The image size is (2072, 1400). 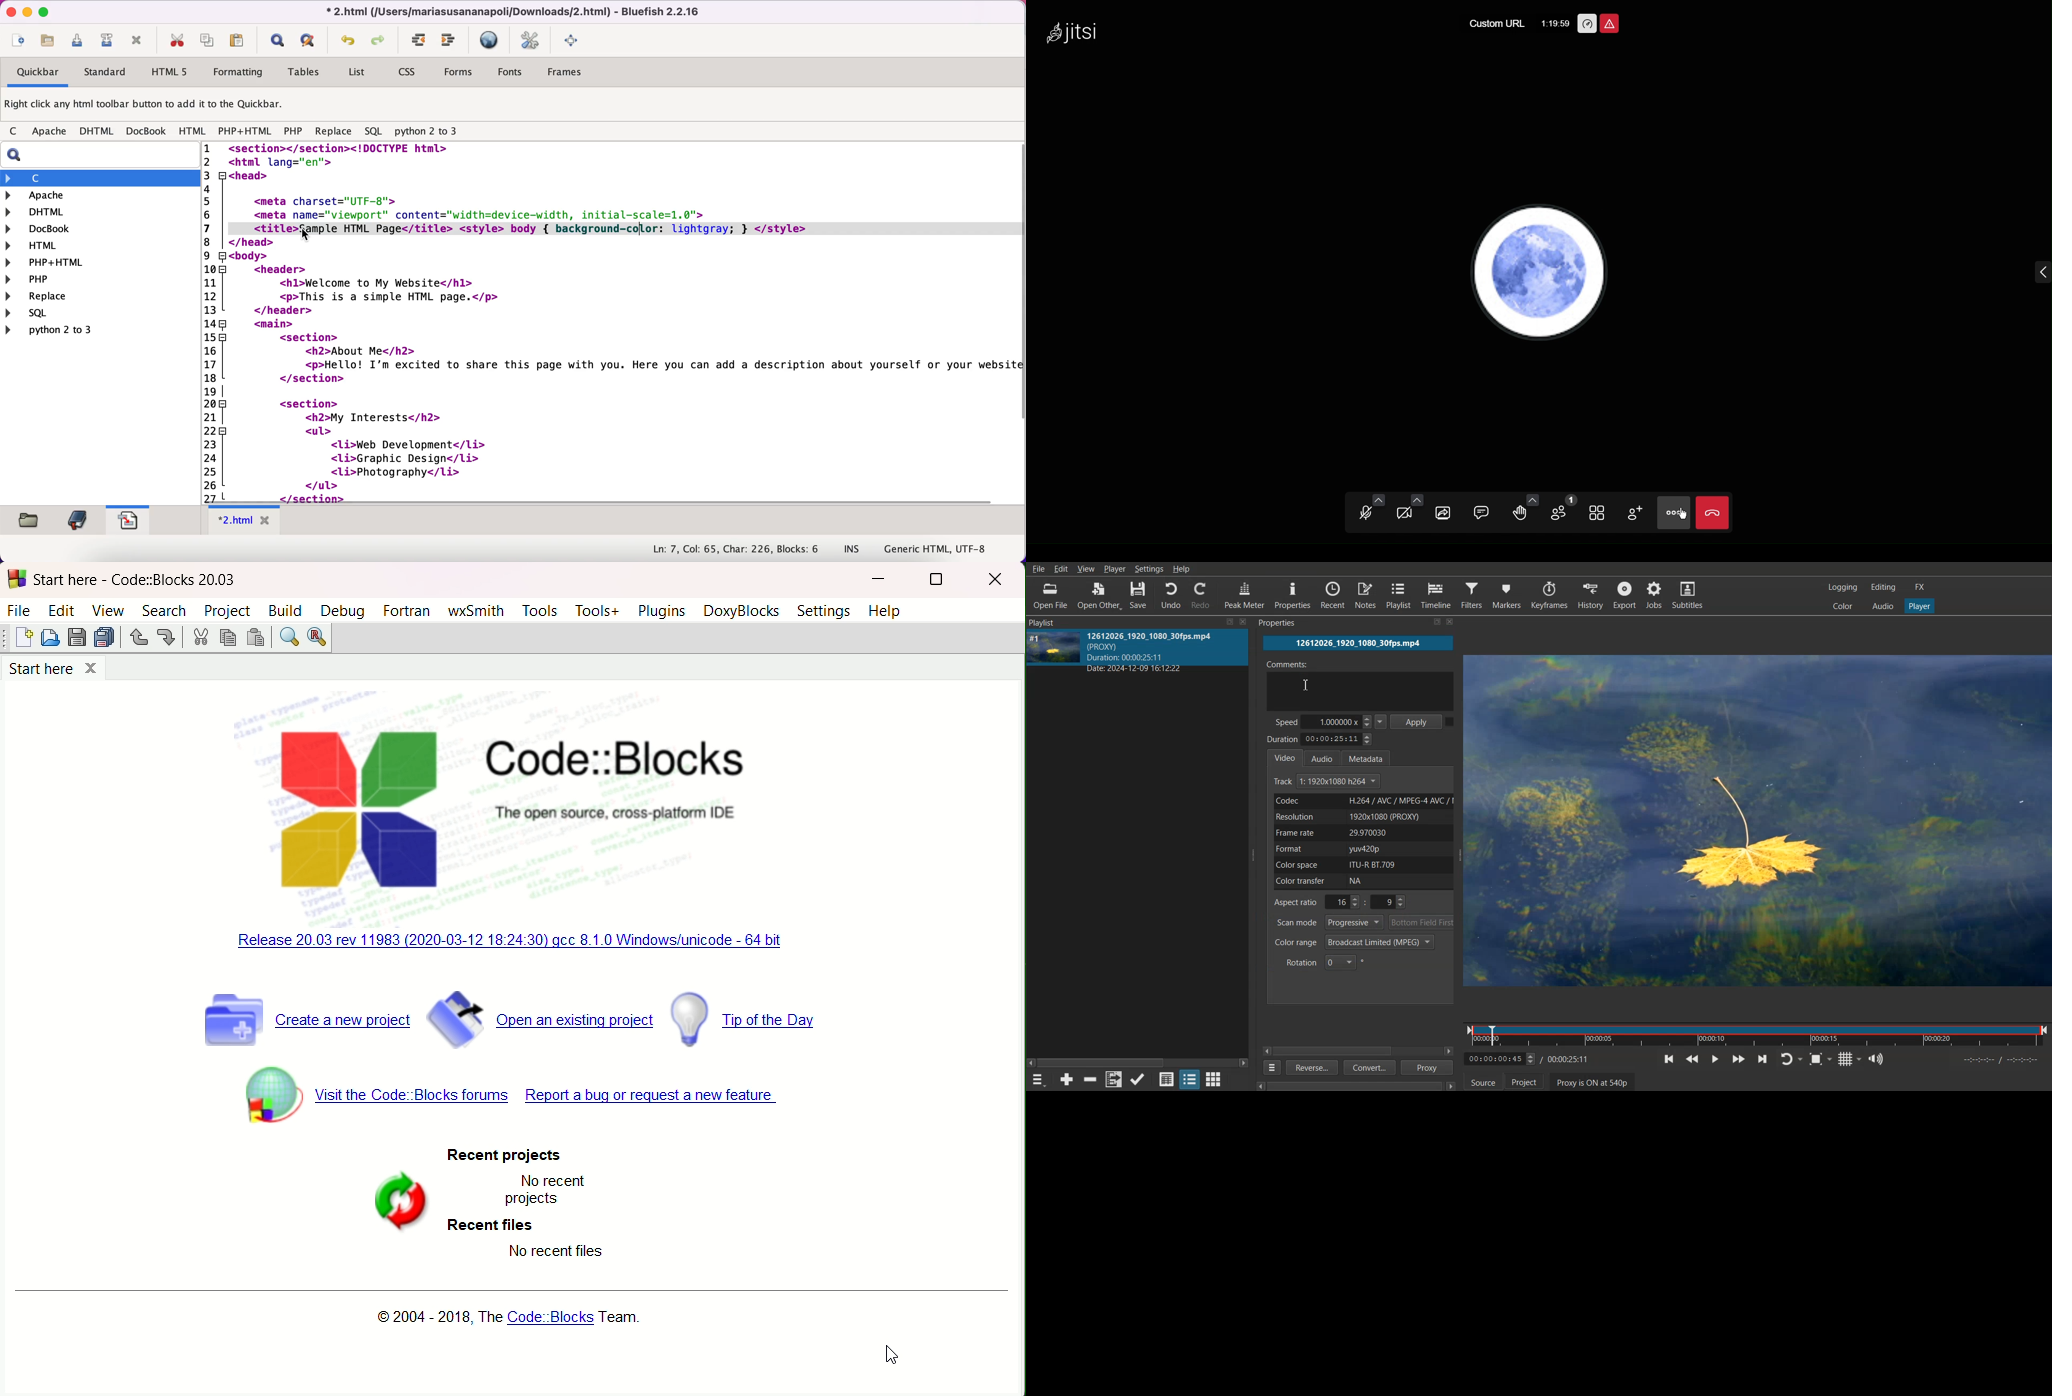 What do you see at coordinates (138, 580) in the screenshot?
I see `` at bounding box center [138, 580].